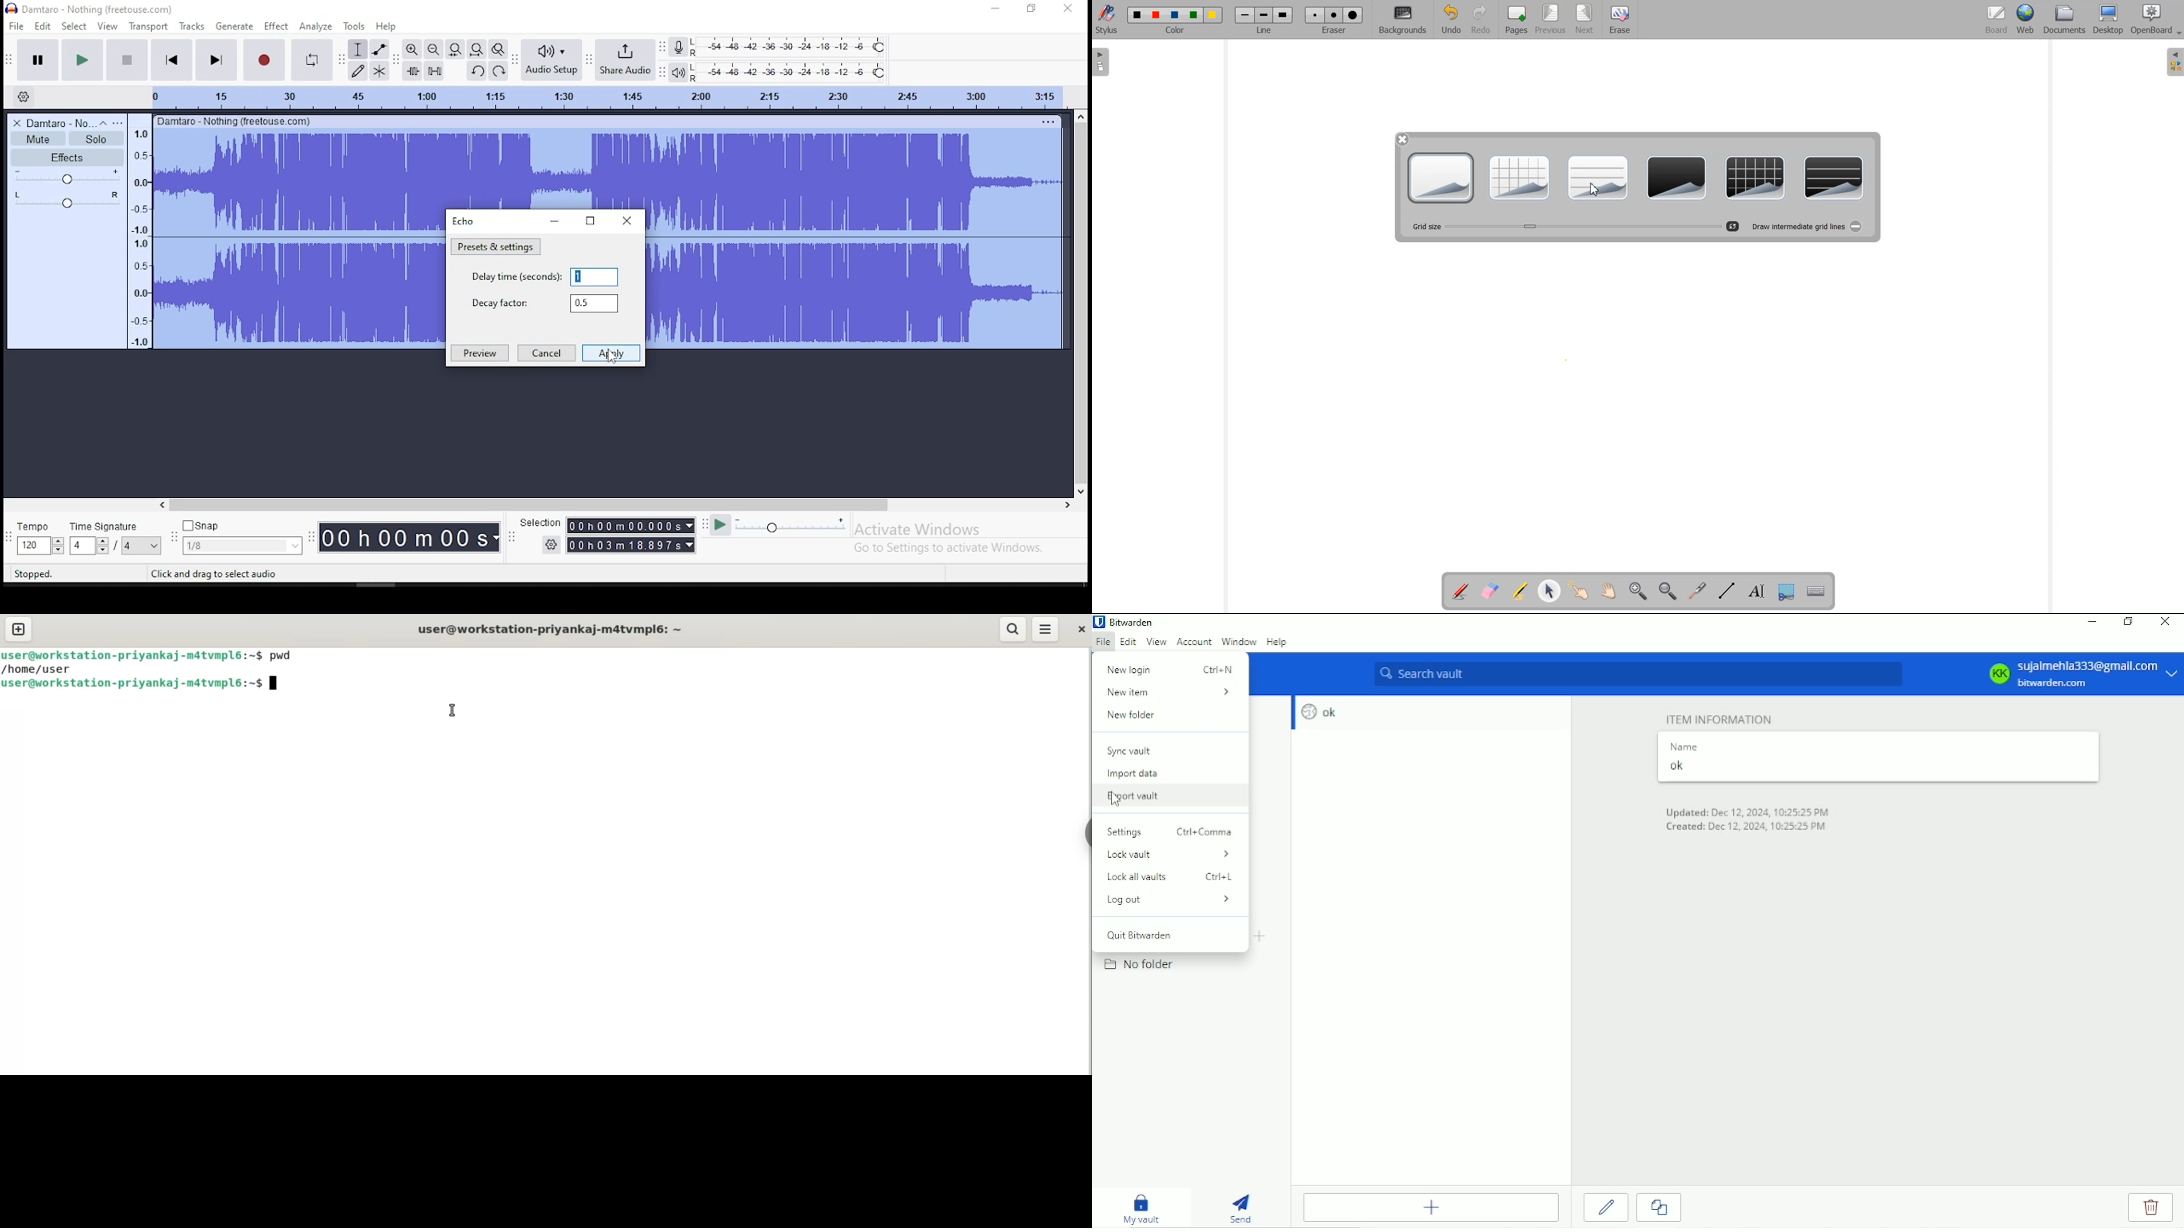 Image resolution: width=2184 pixels, height=1232 pixels. What do you see at coordinates (613, 358) in the screenshot?
I see `Cursor` at bounding box center [613, 358].